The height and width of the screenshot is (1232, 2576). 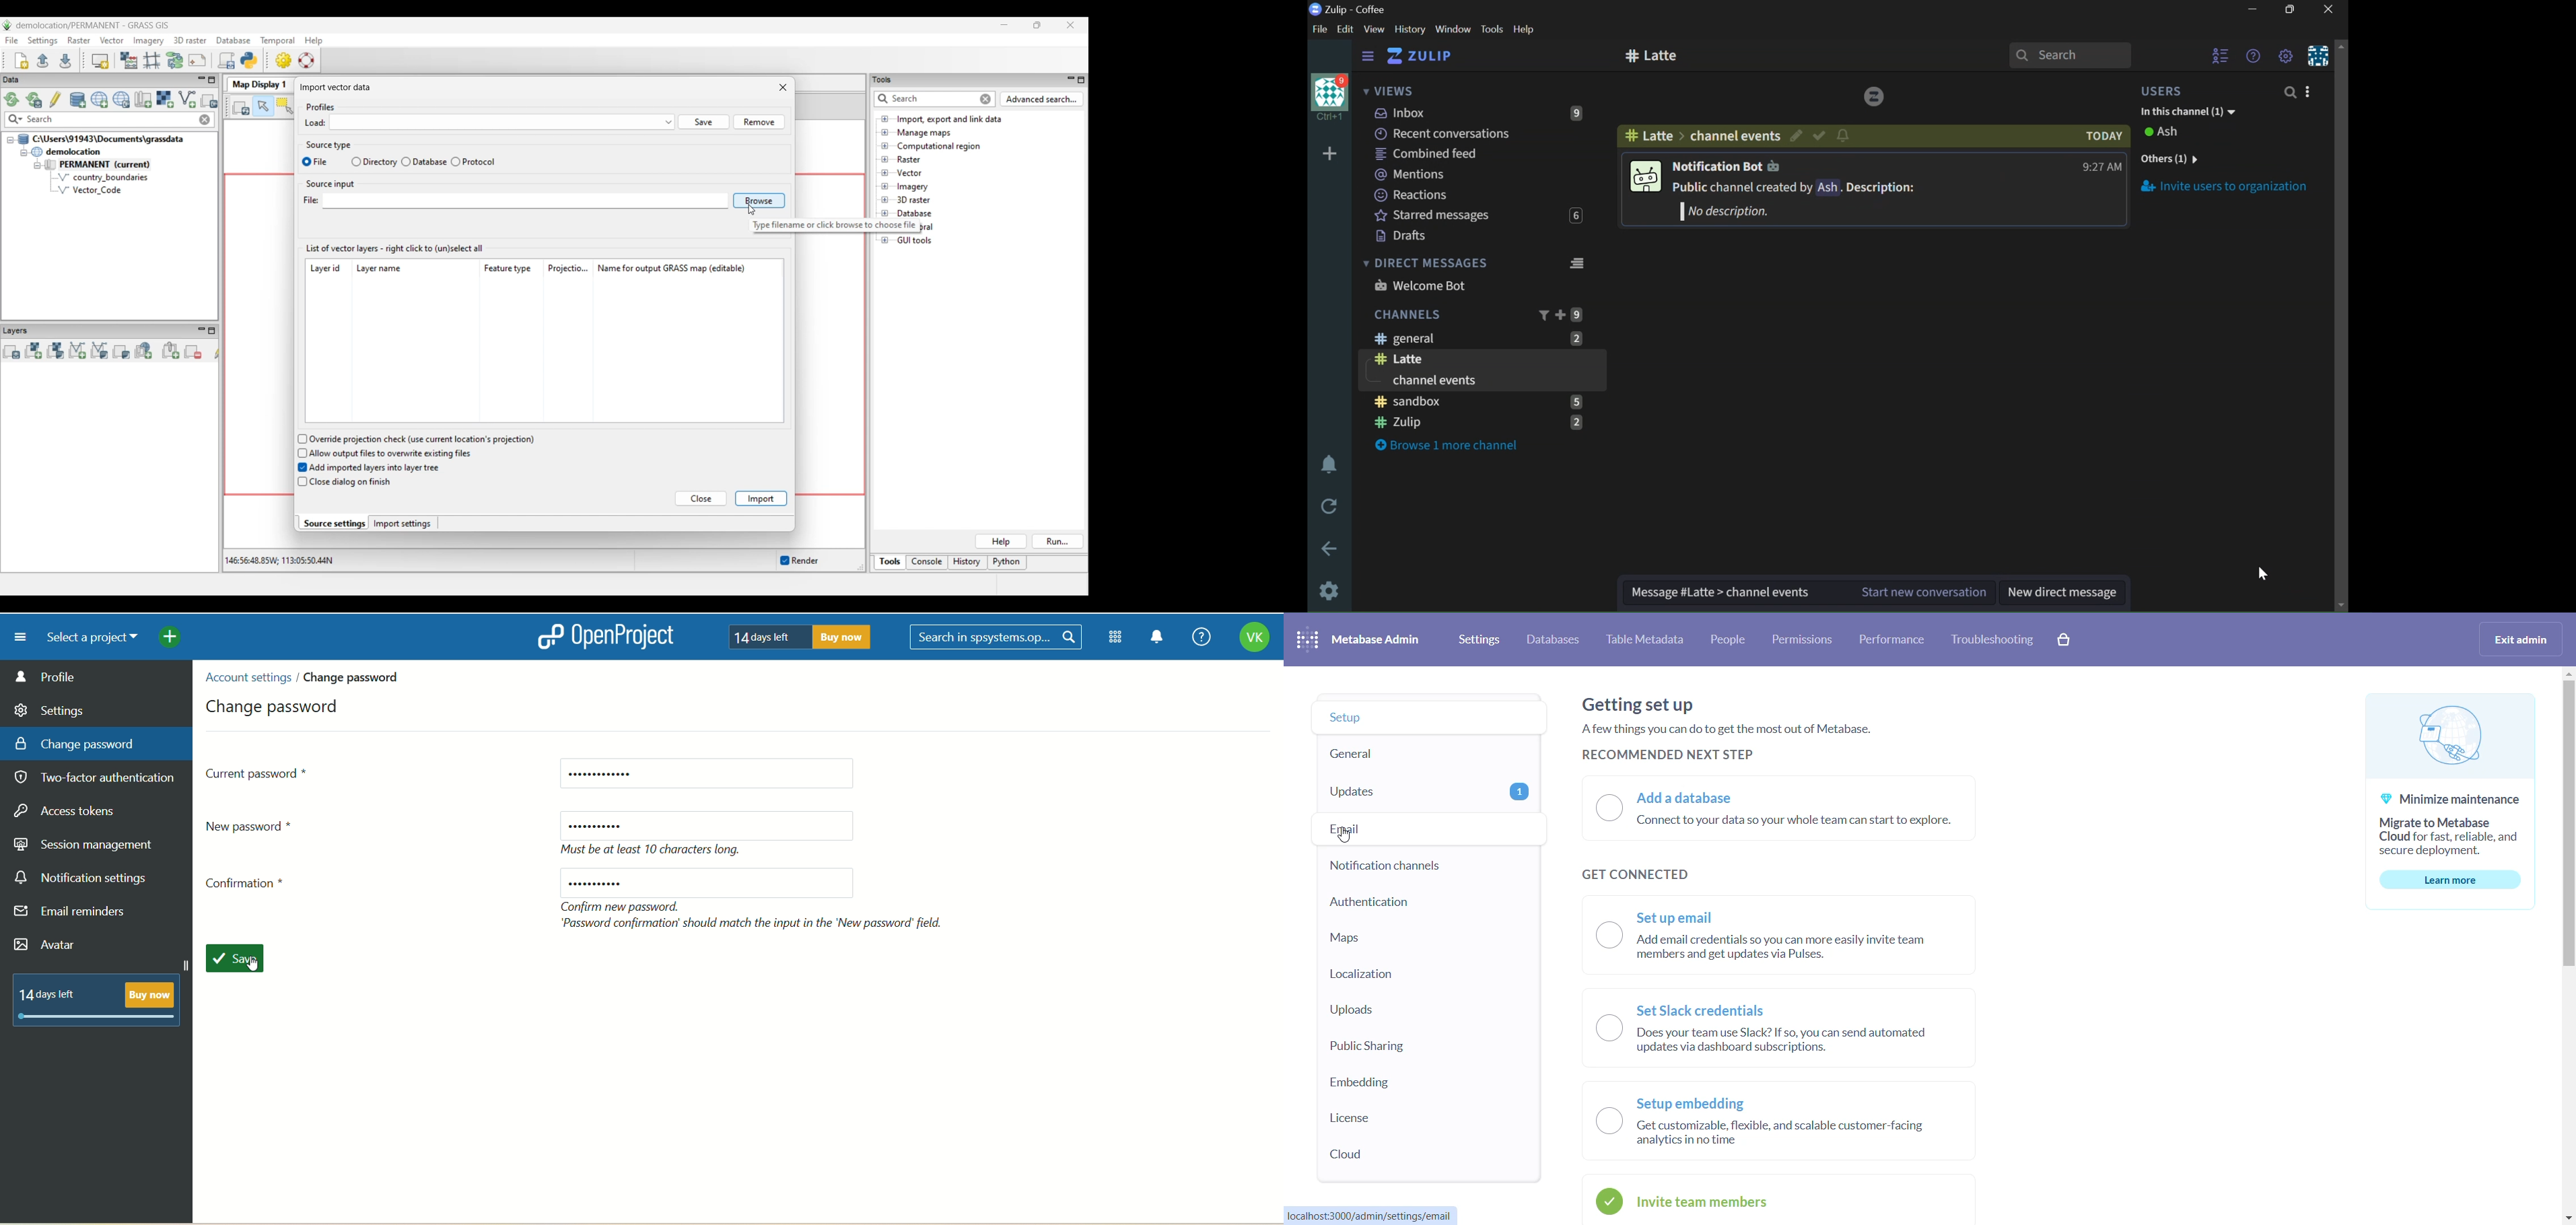 What do you see at coordinates (1366, 57) in the screenshot?
I see `HIDE` at bounding box center [1366, 57].